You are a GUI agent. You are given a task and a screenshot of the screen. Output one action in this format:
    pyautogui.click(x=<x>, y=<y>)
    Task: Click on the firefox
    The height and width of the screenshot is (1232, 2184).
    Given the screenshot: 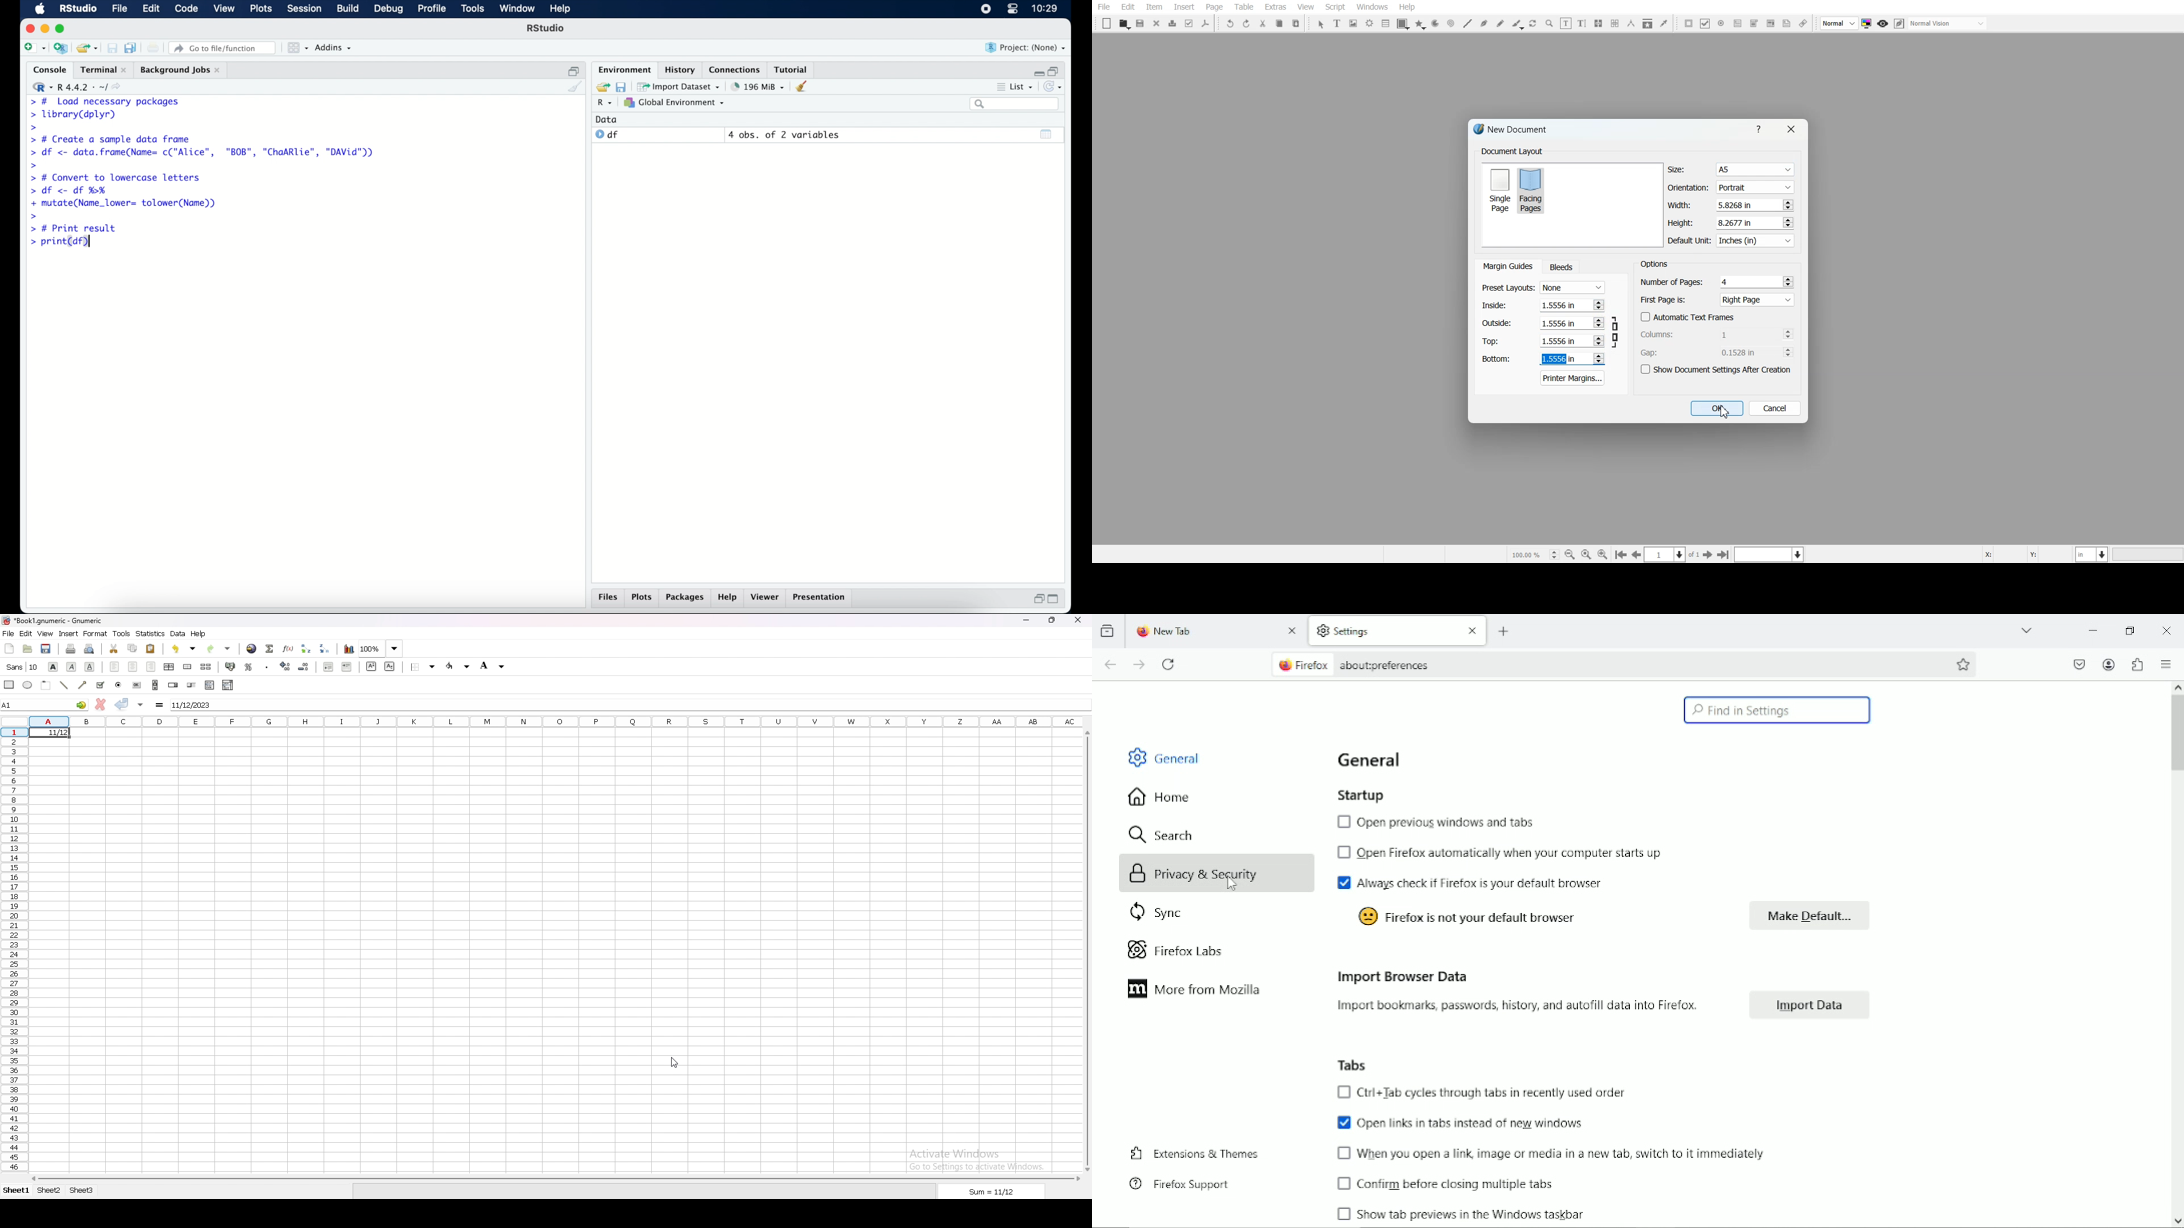 What is the action you would take?
    pyautogui.click(x=1316, y=666)
    